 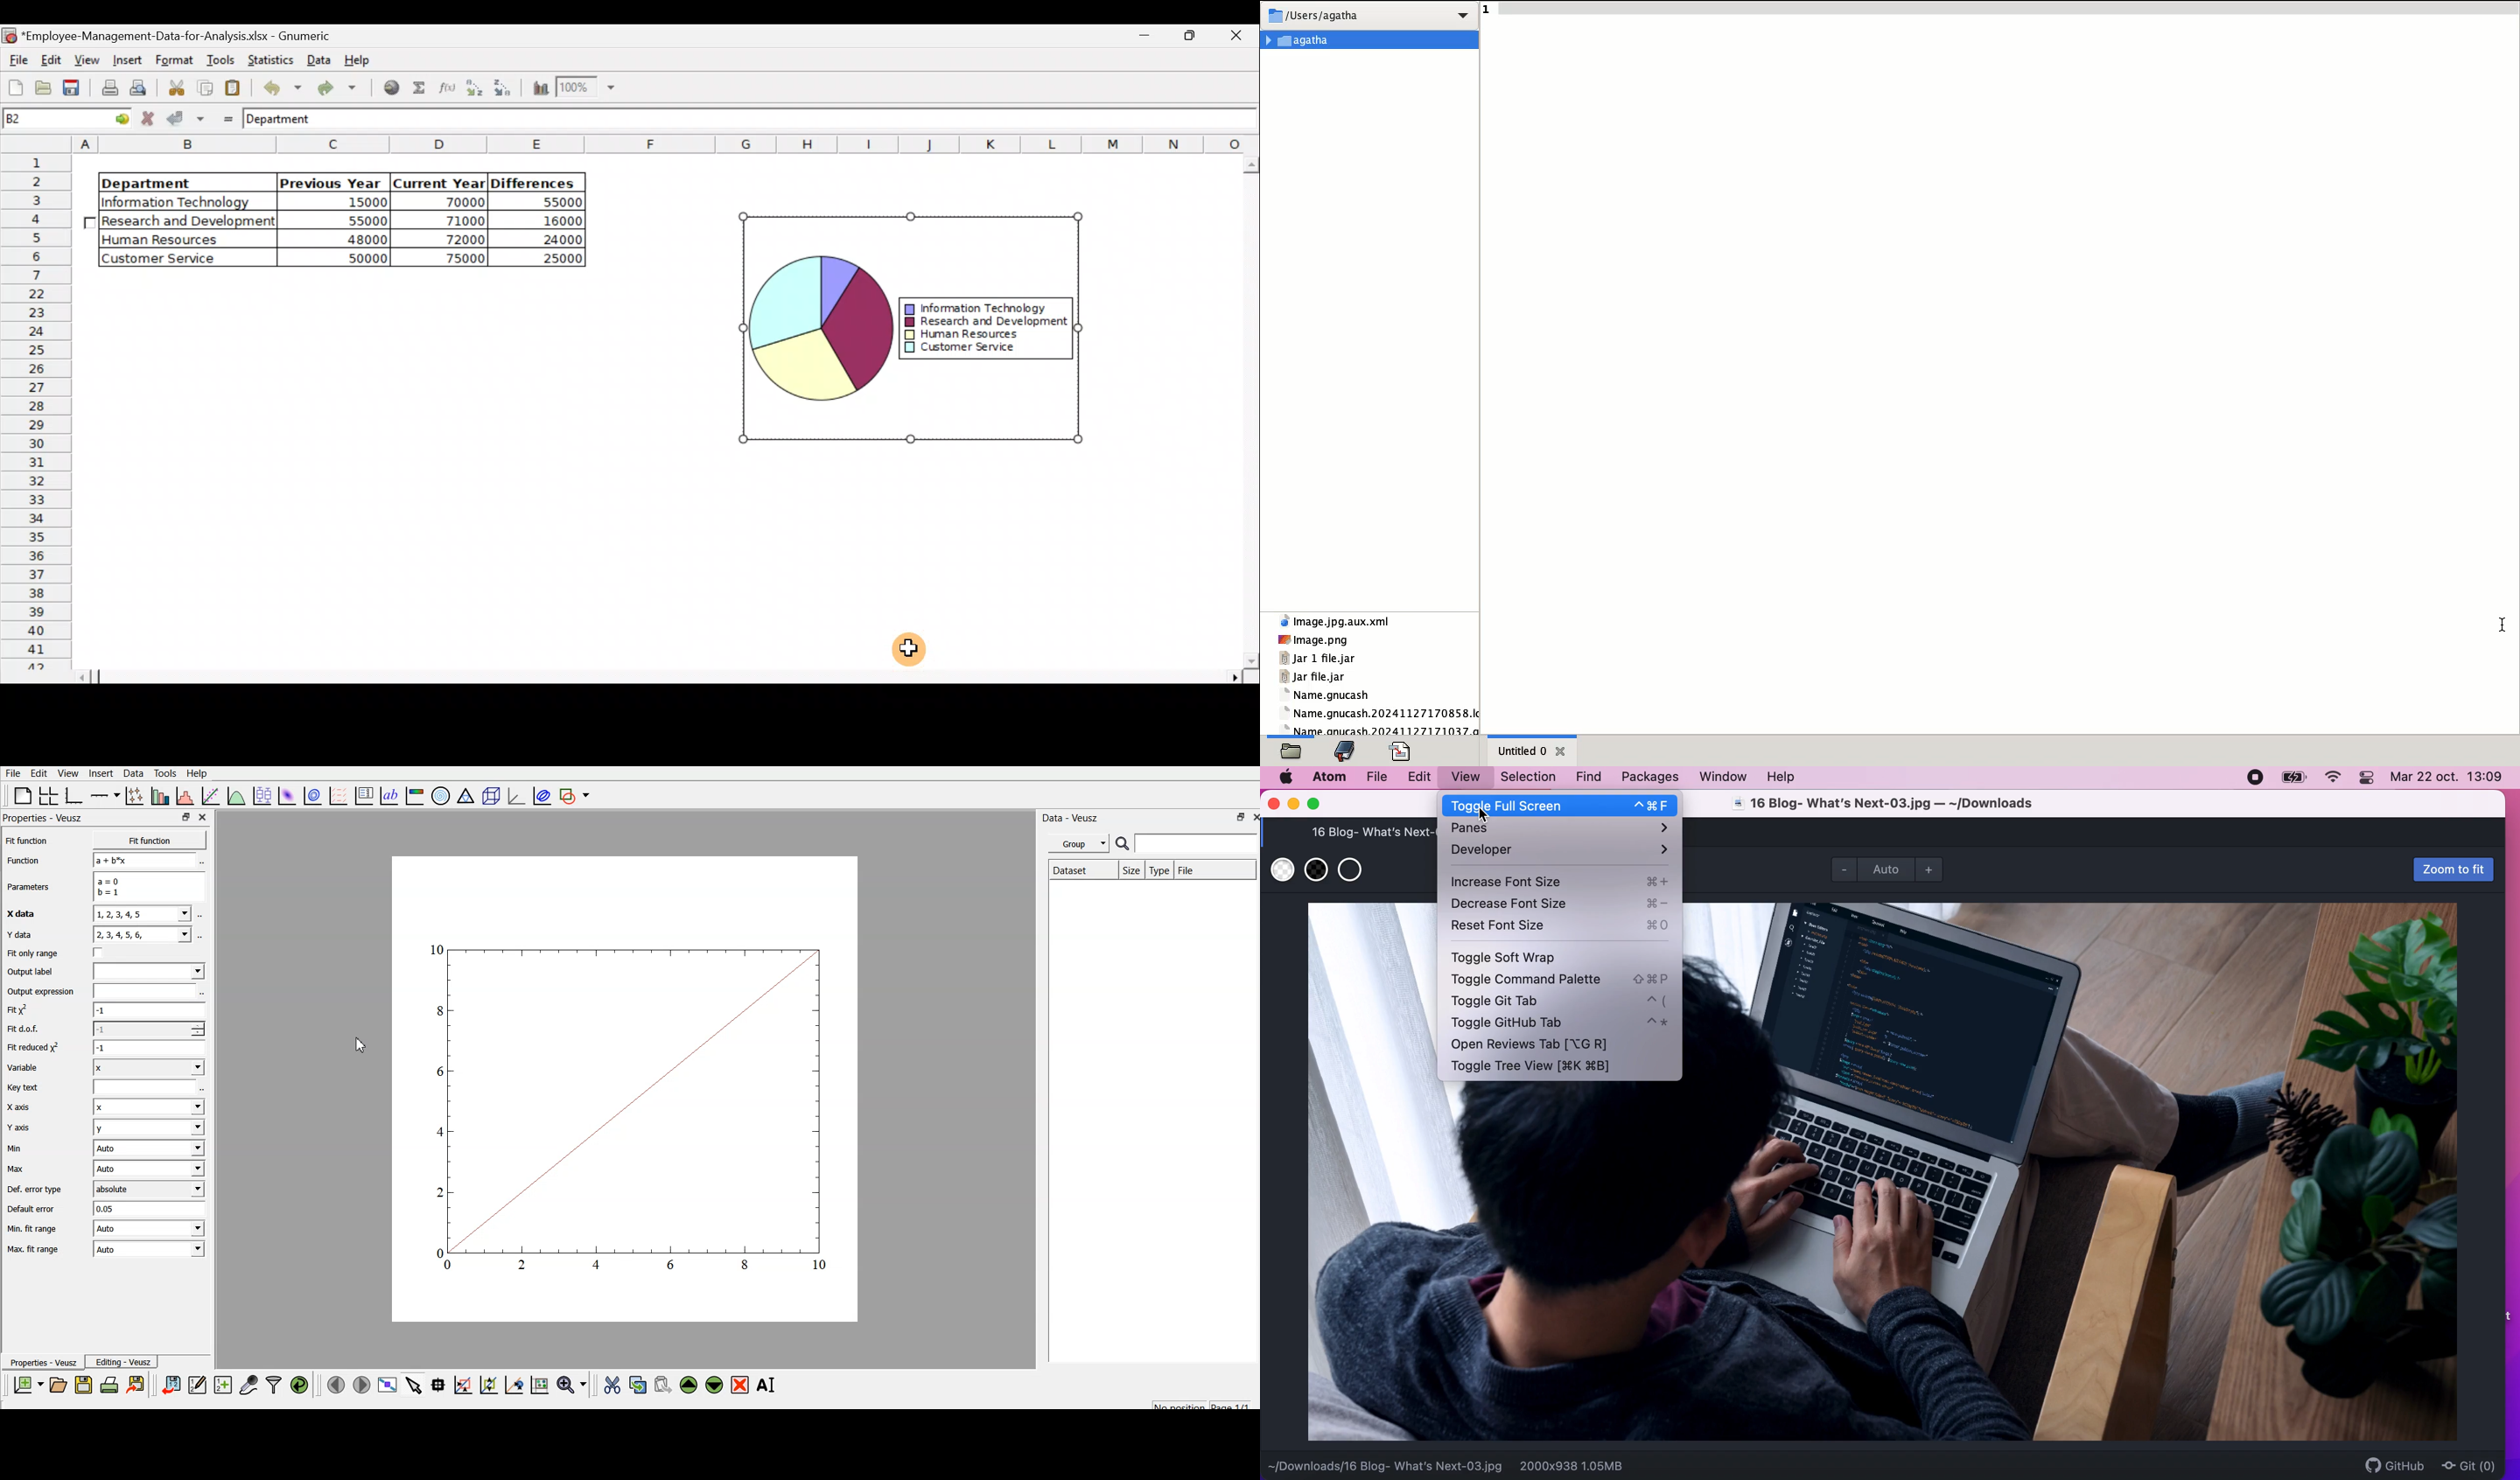 I want to click on increase font size, so click(x=1563, y=884).